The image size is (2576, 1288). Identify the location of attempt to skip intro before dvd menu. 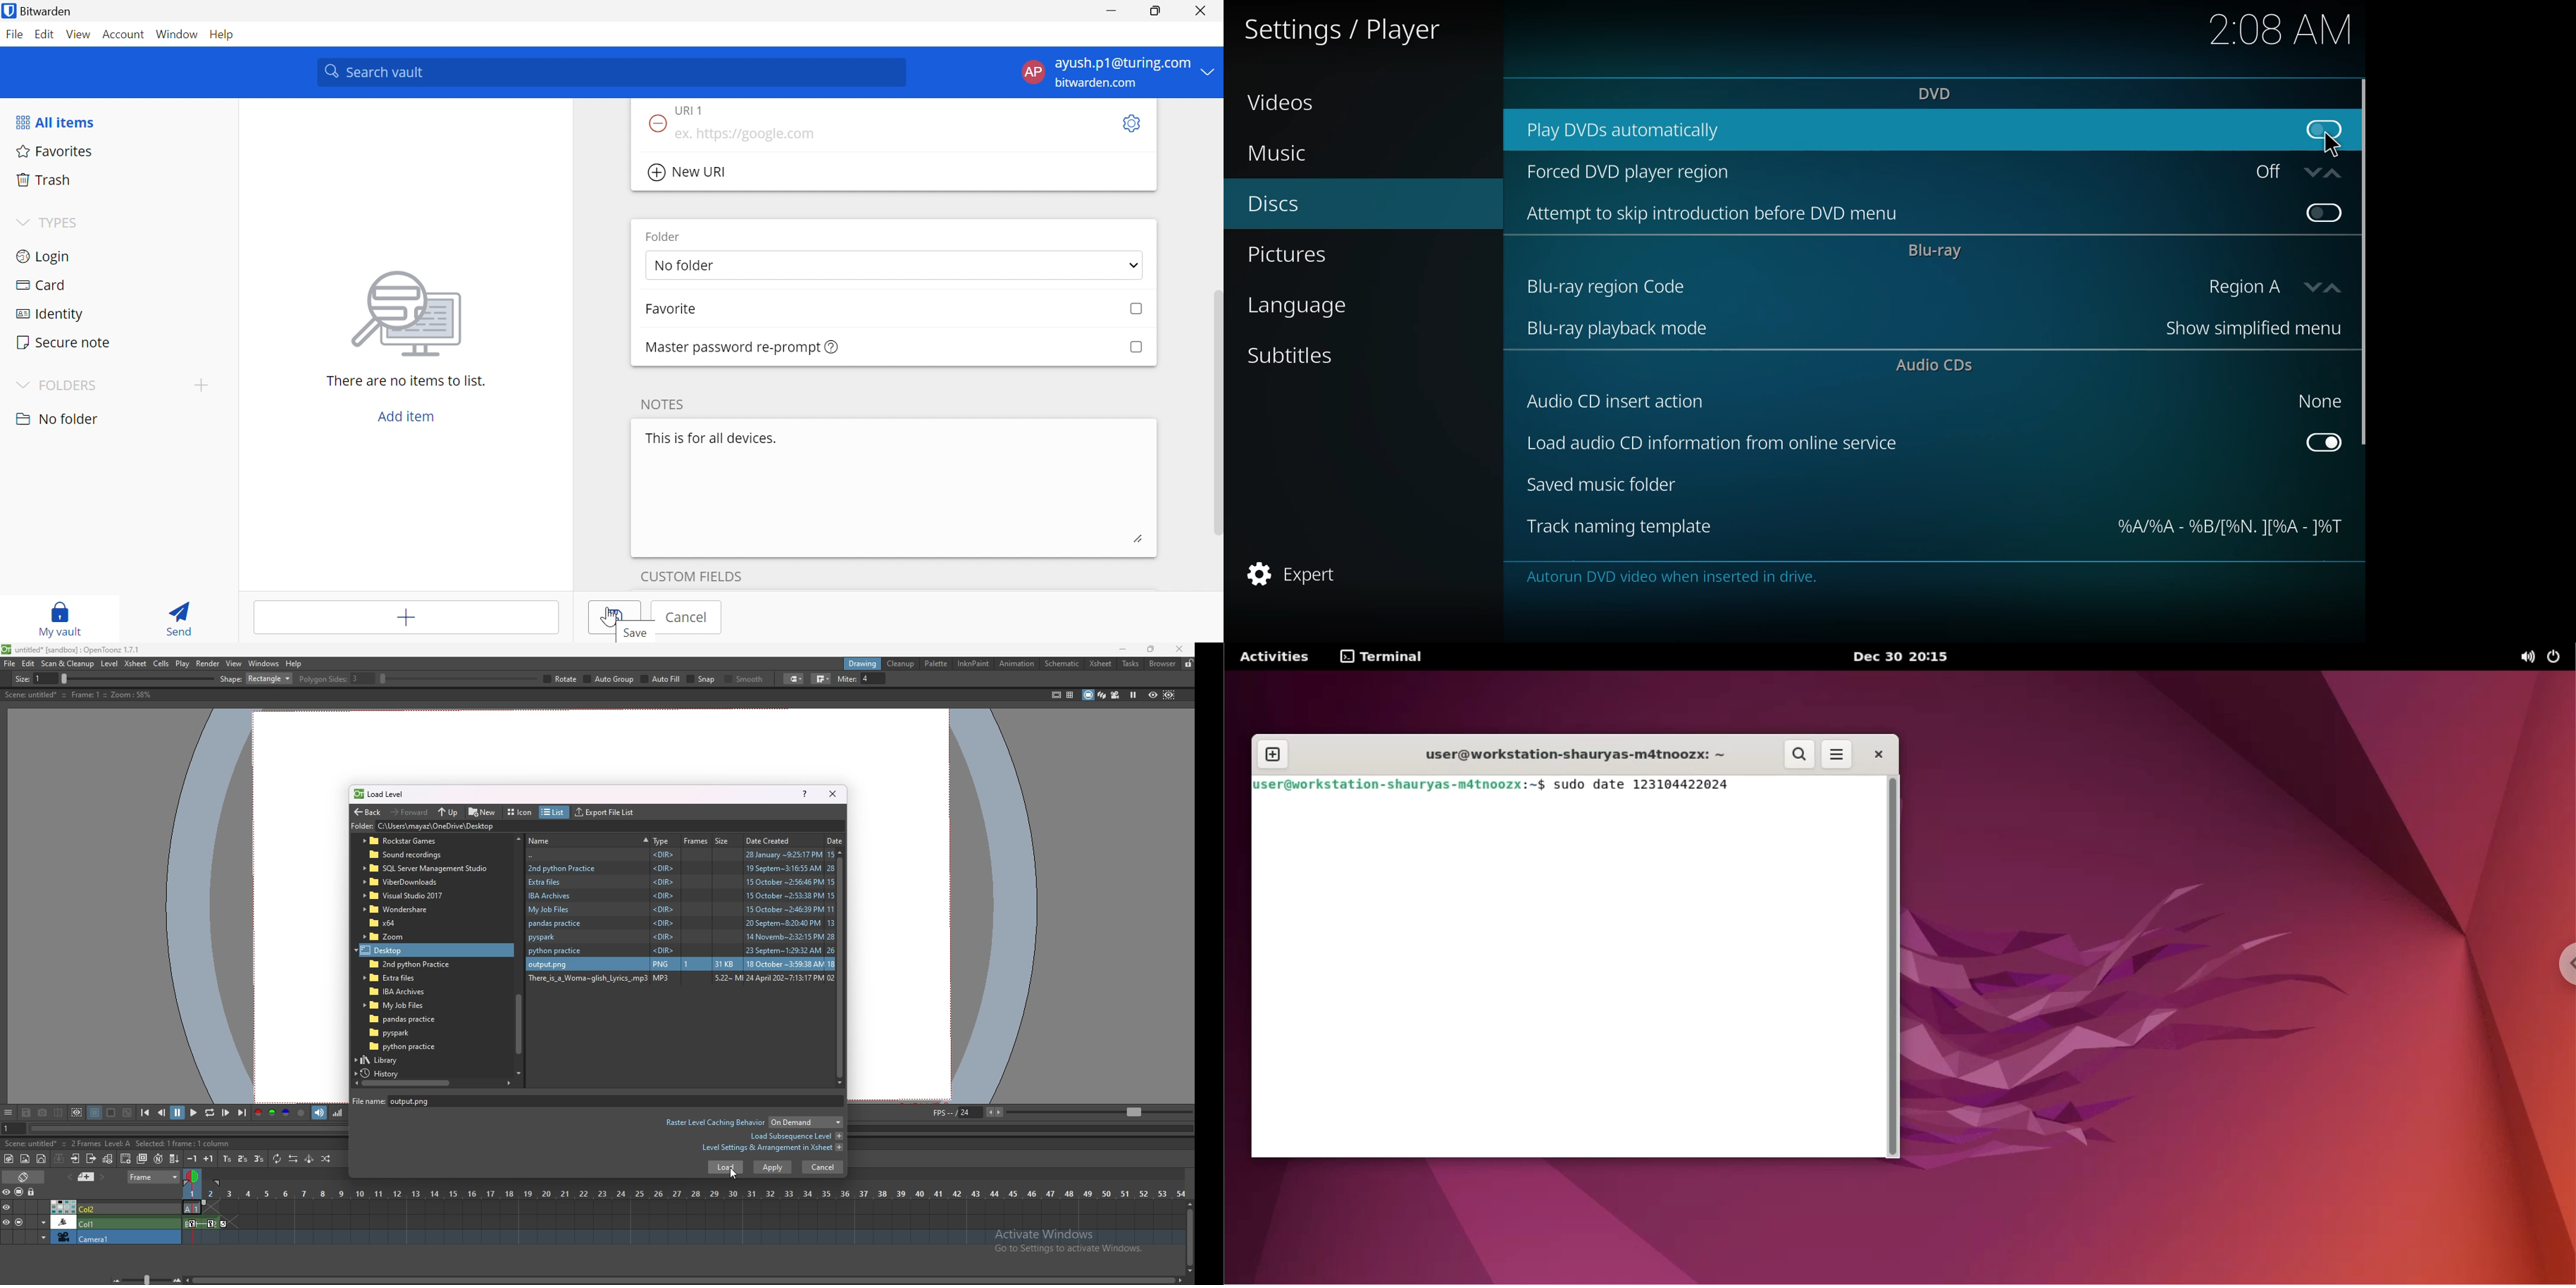
(1718, 214).